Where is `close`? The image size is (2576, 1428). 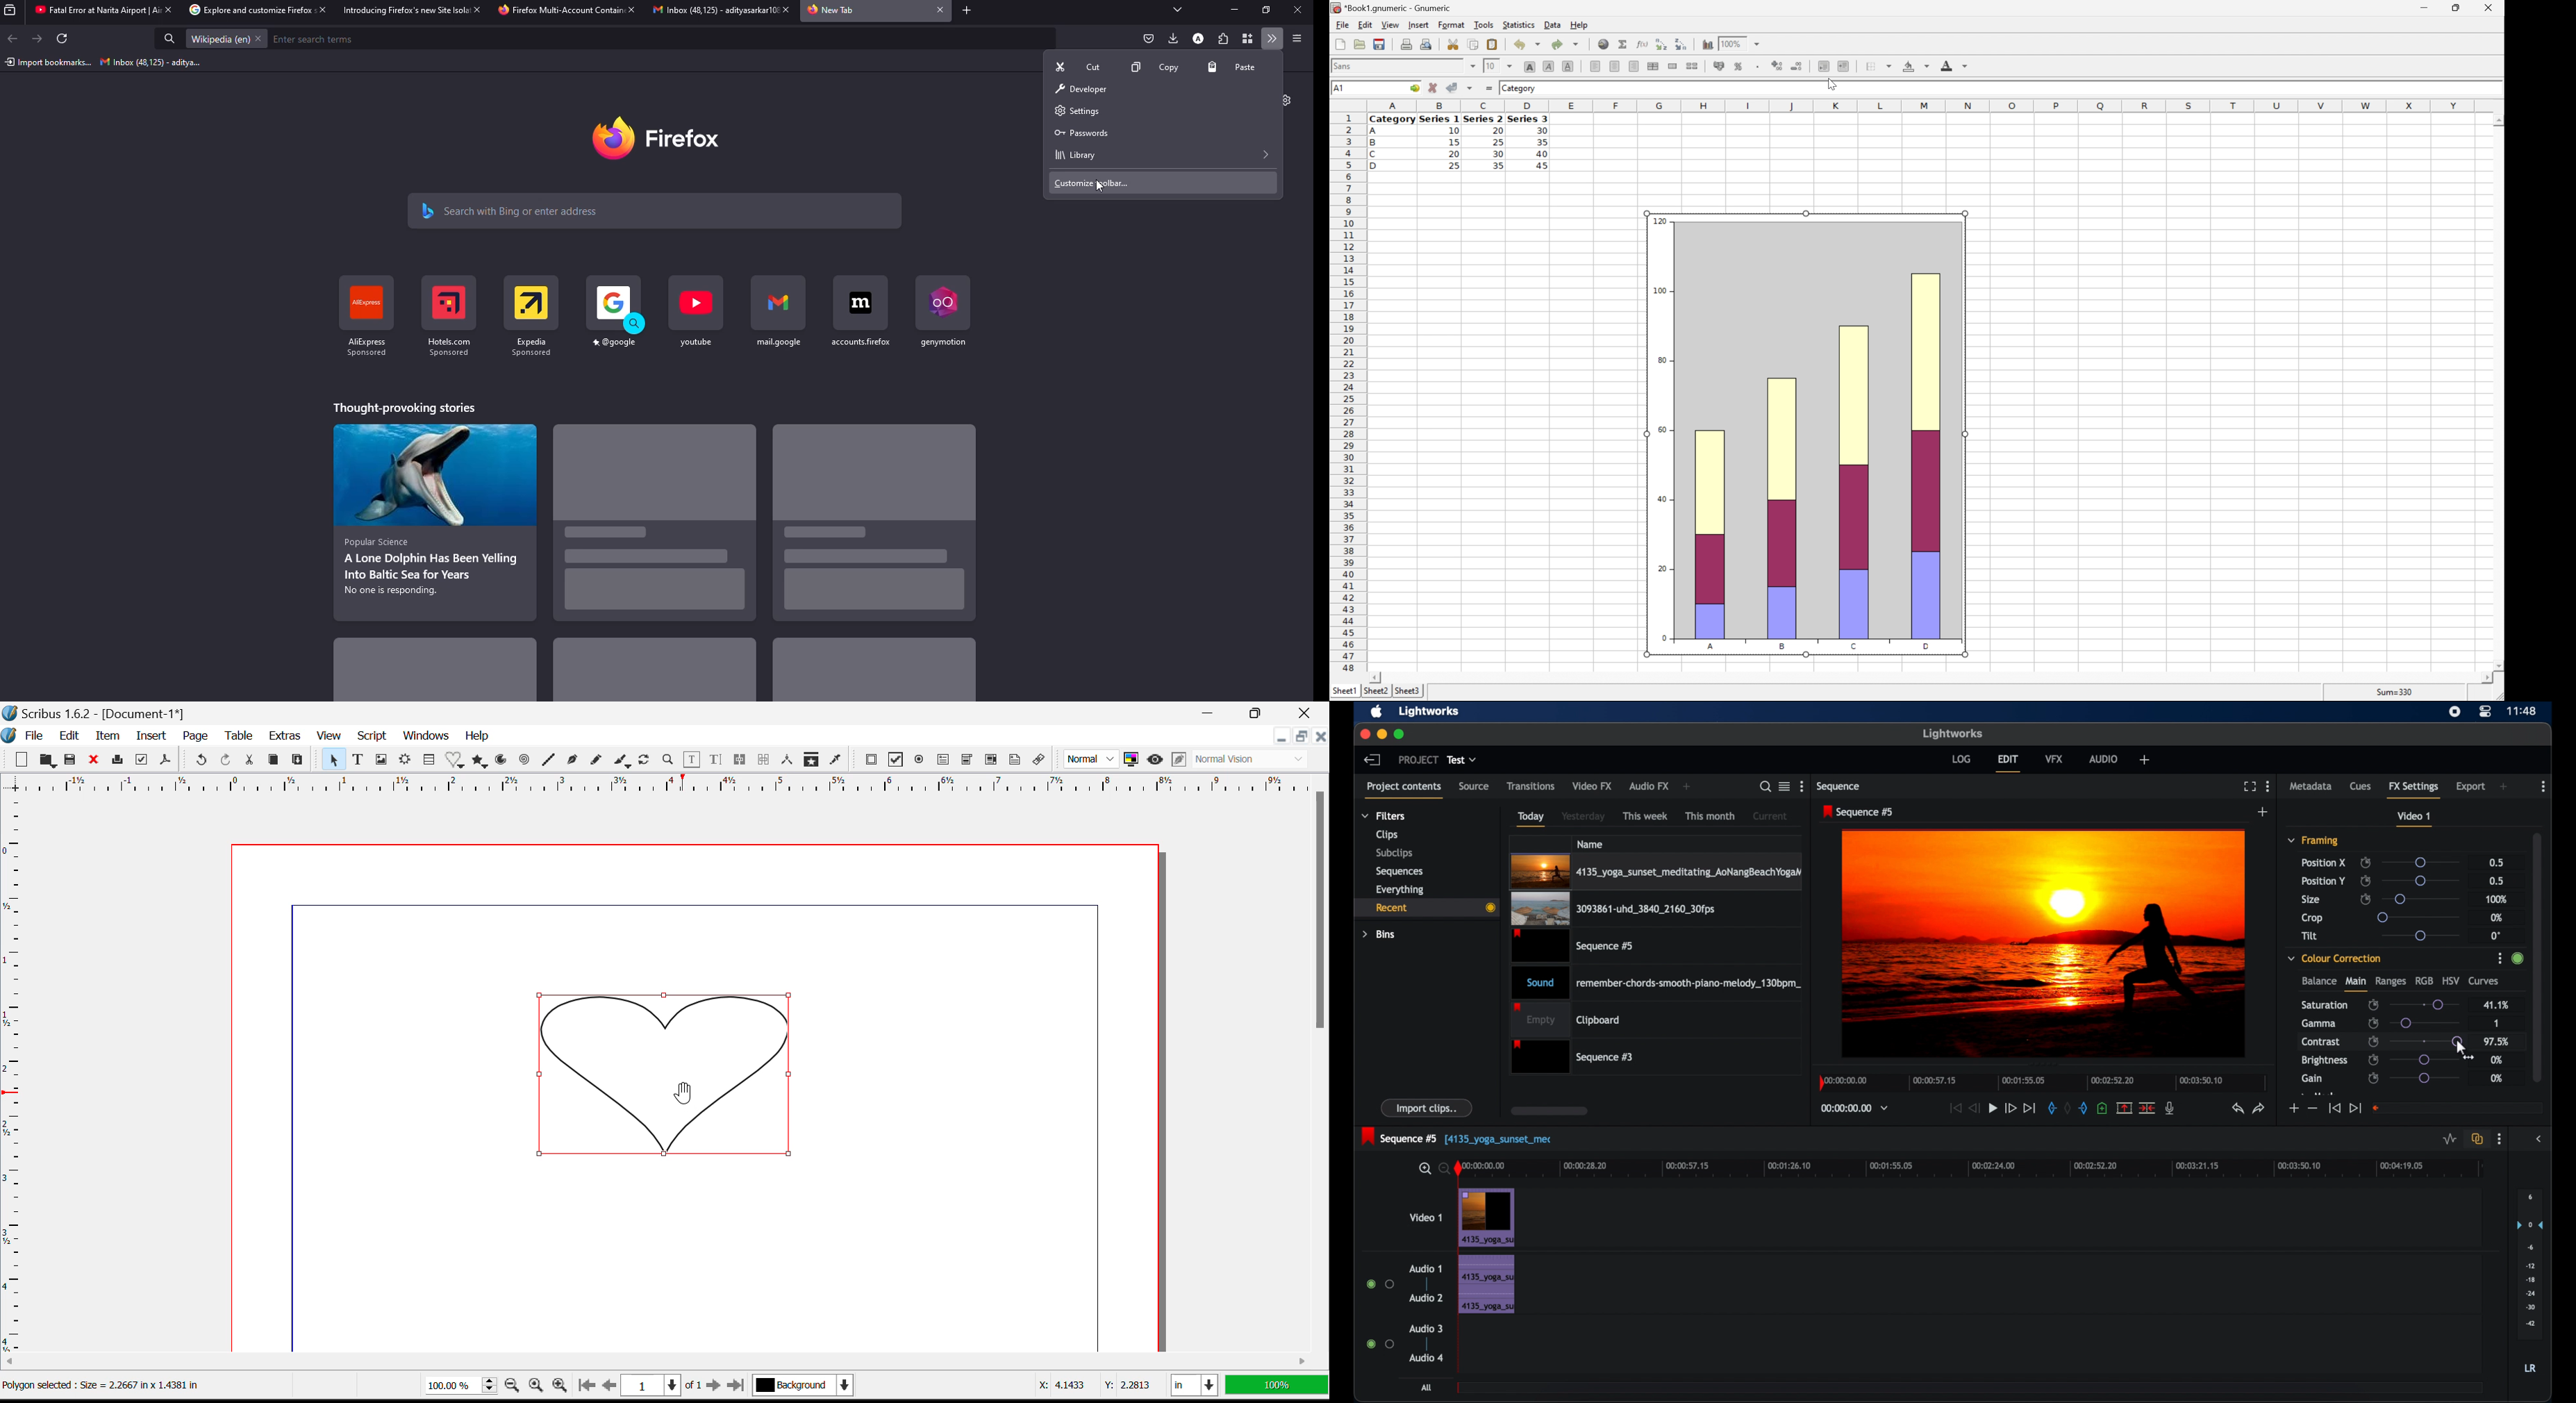
close is located at coordinates (936, 10).